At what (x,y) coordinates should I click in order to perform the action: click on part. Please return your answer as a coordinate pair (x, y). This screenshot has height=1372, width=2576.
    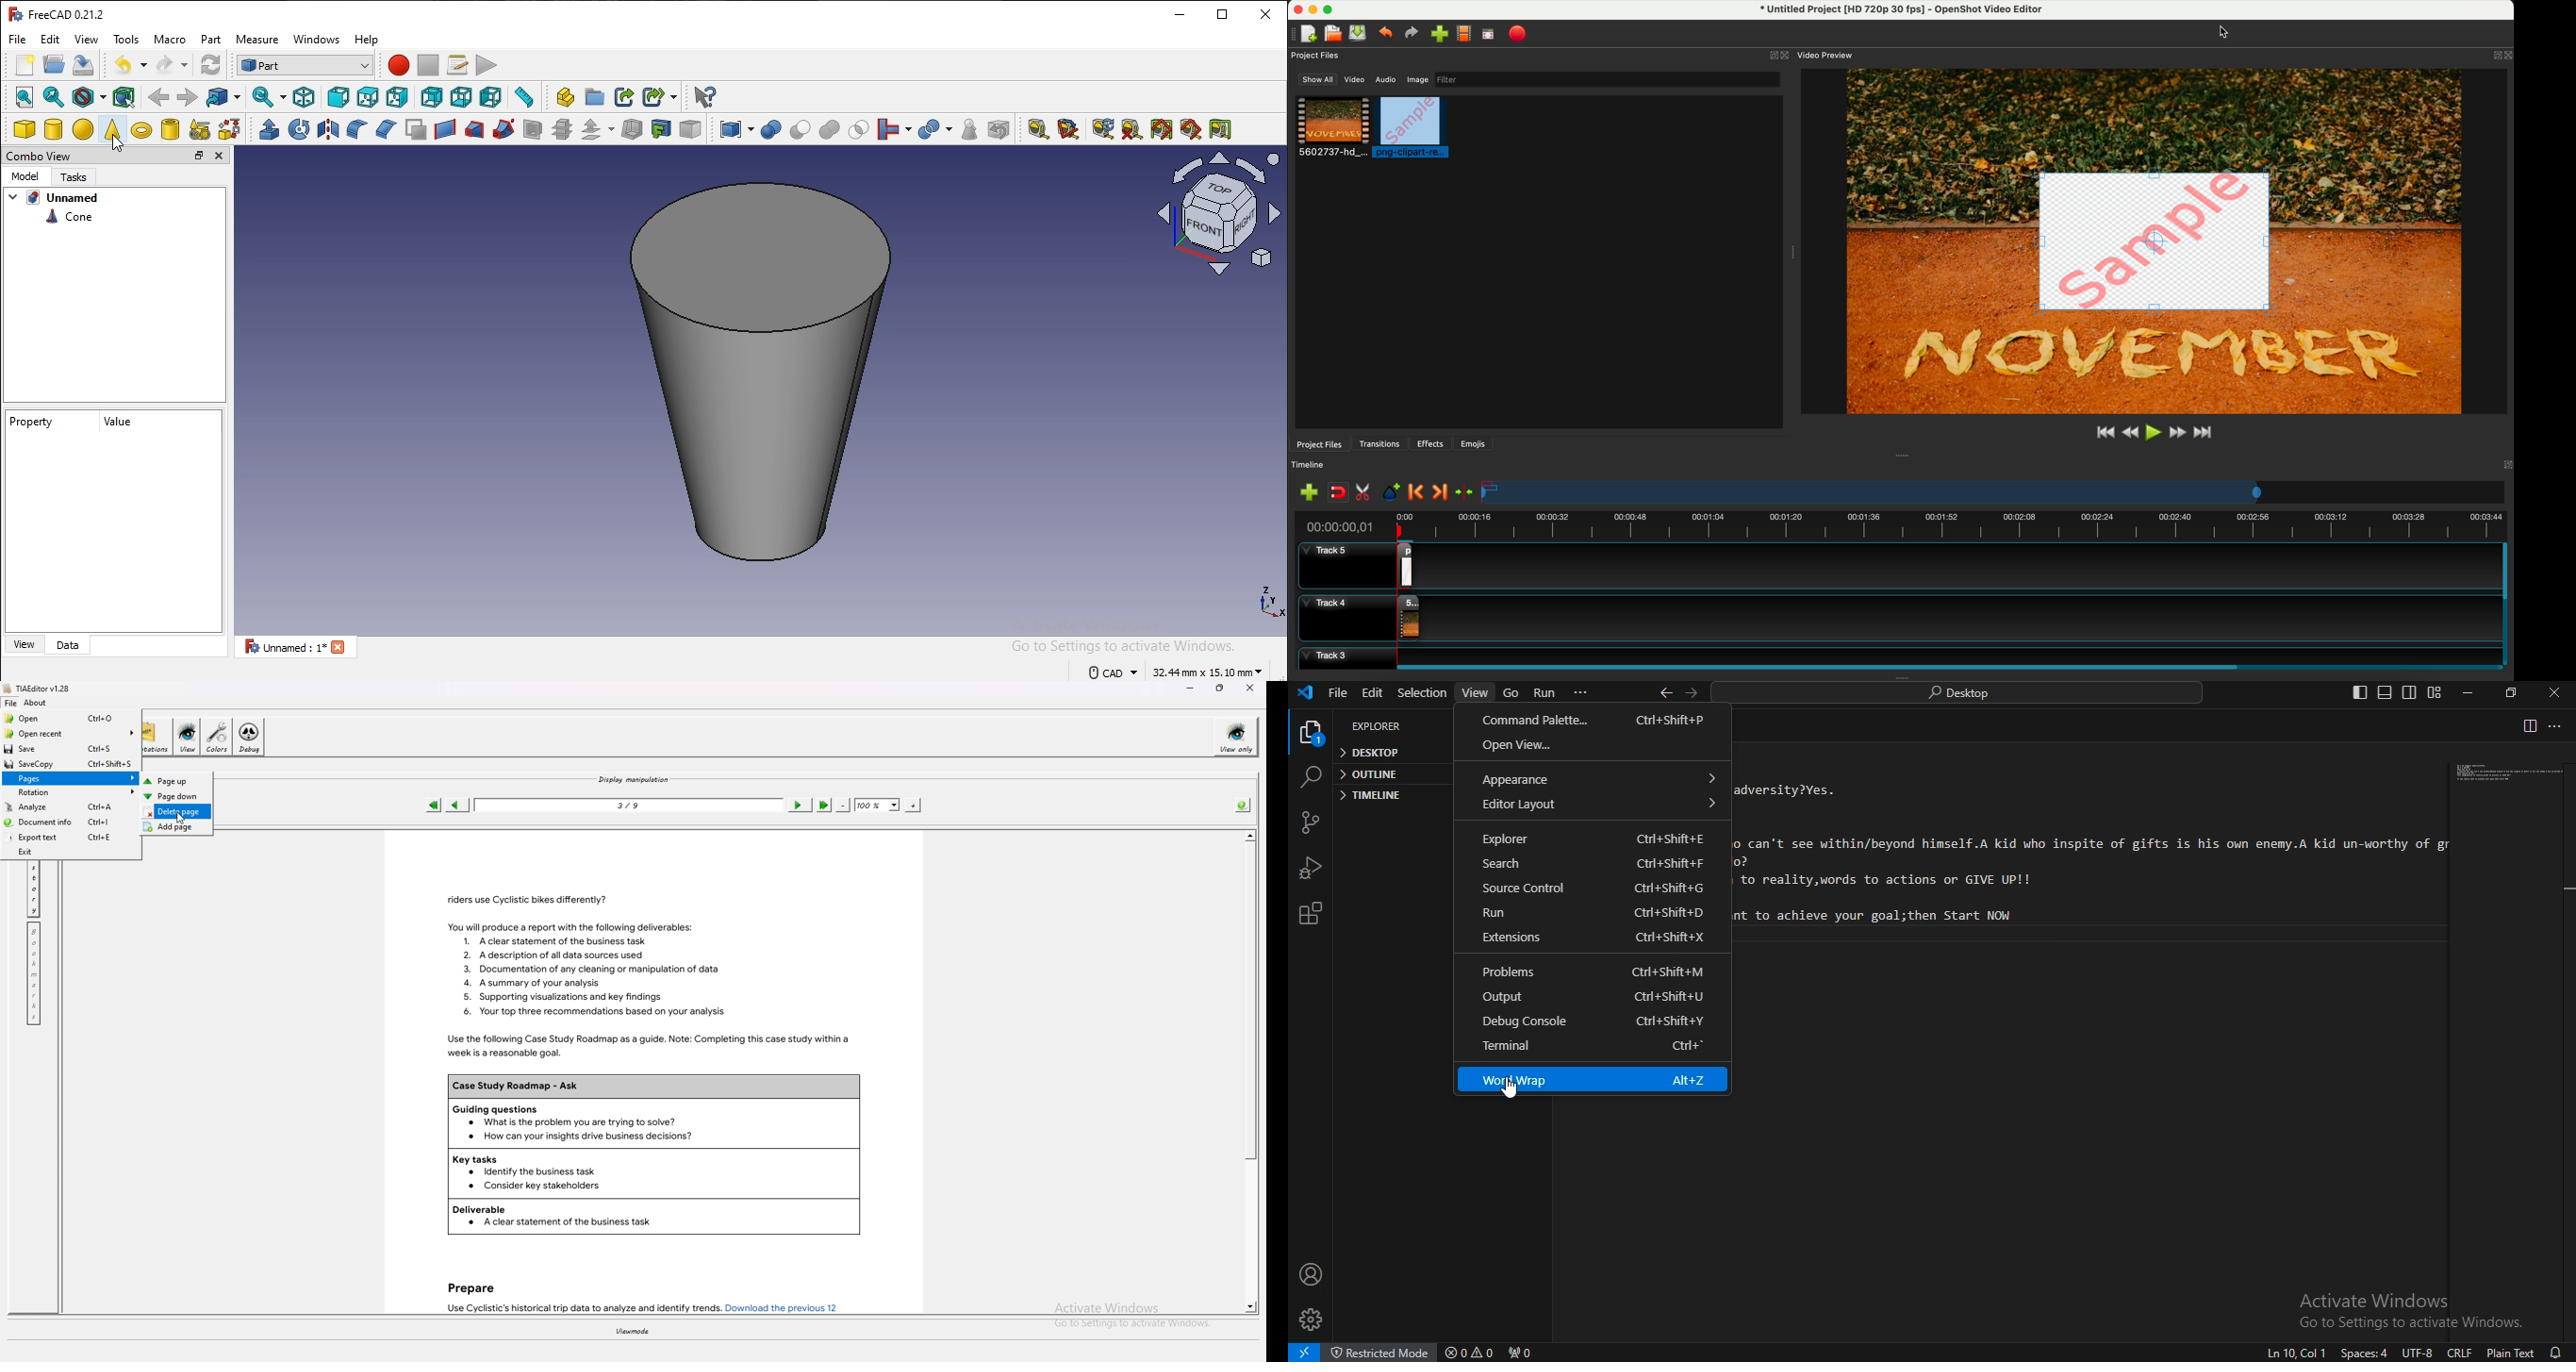
    Looking at the image, I should click on (213, 40).